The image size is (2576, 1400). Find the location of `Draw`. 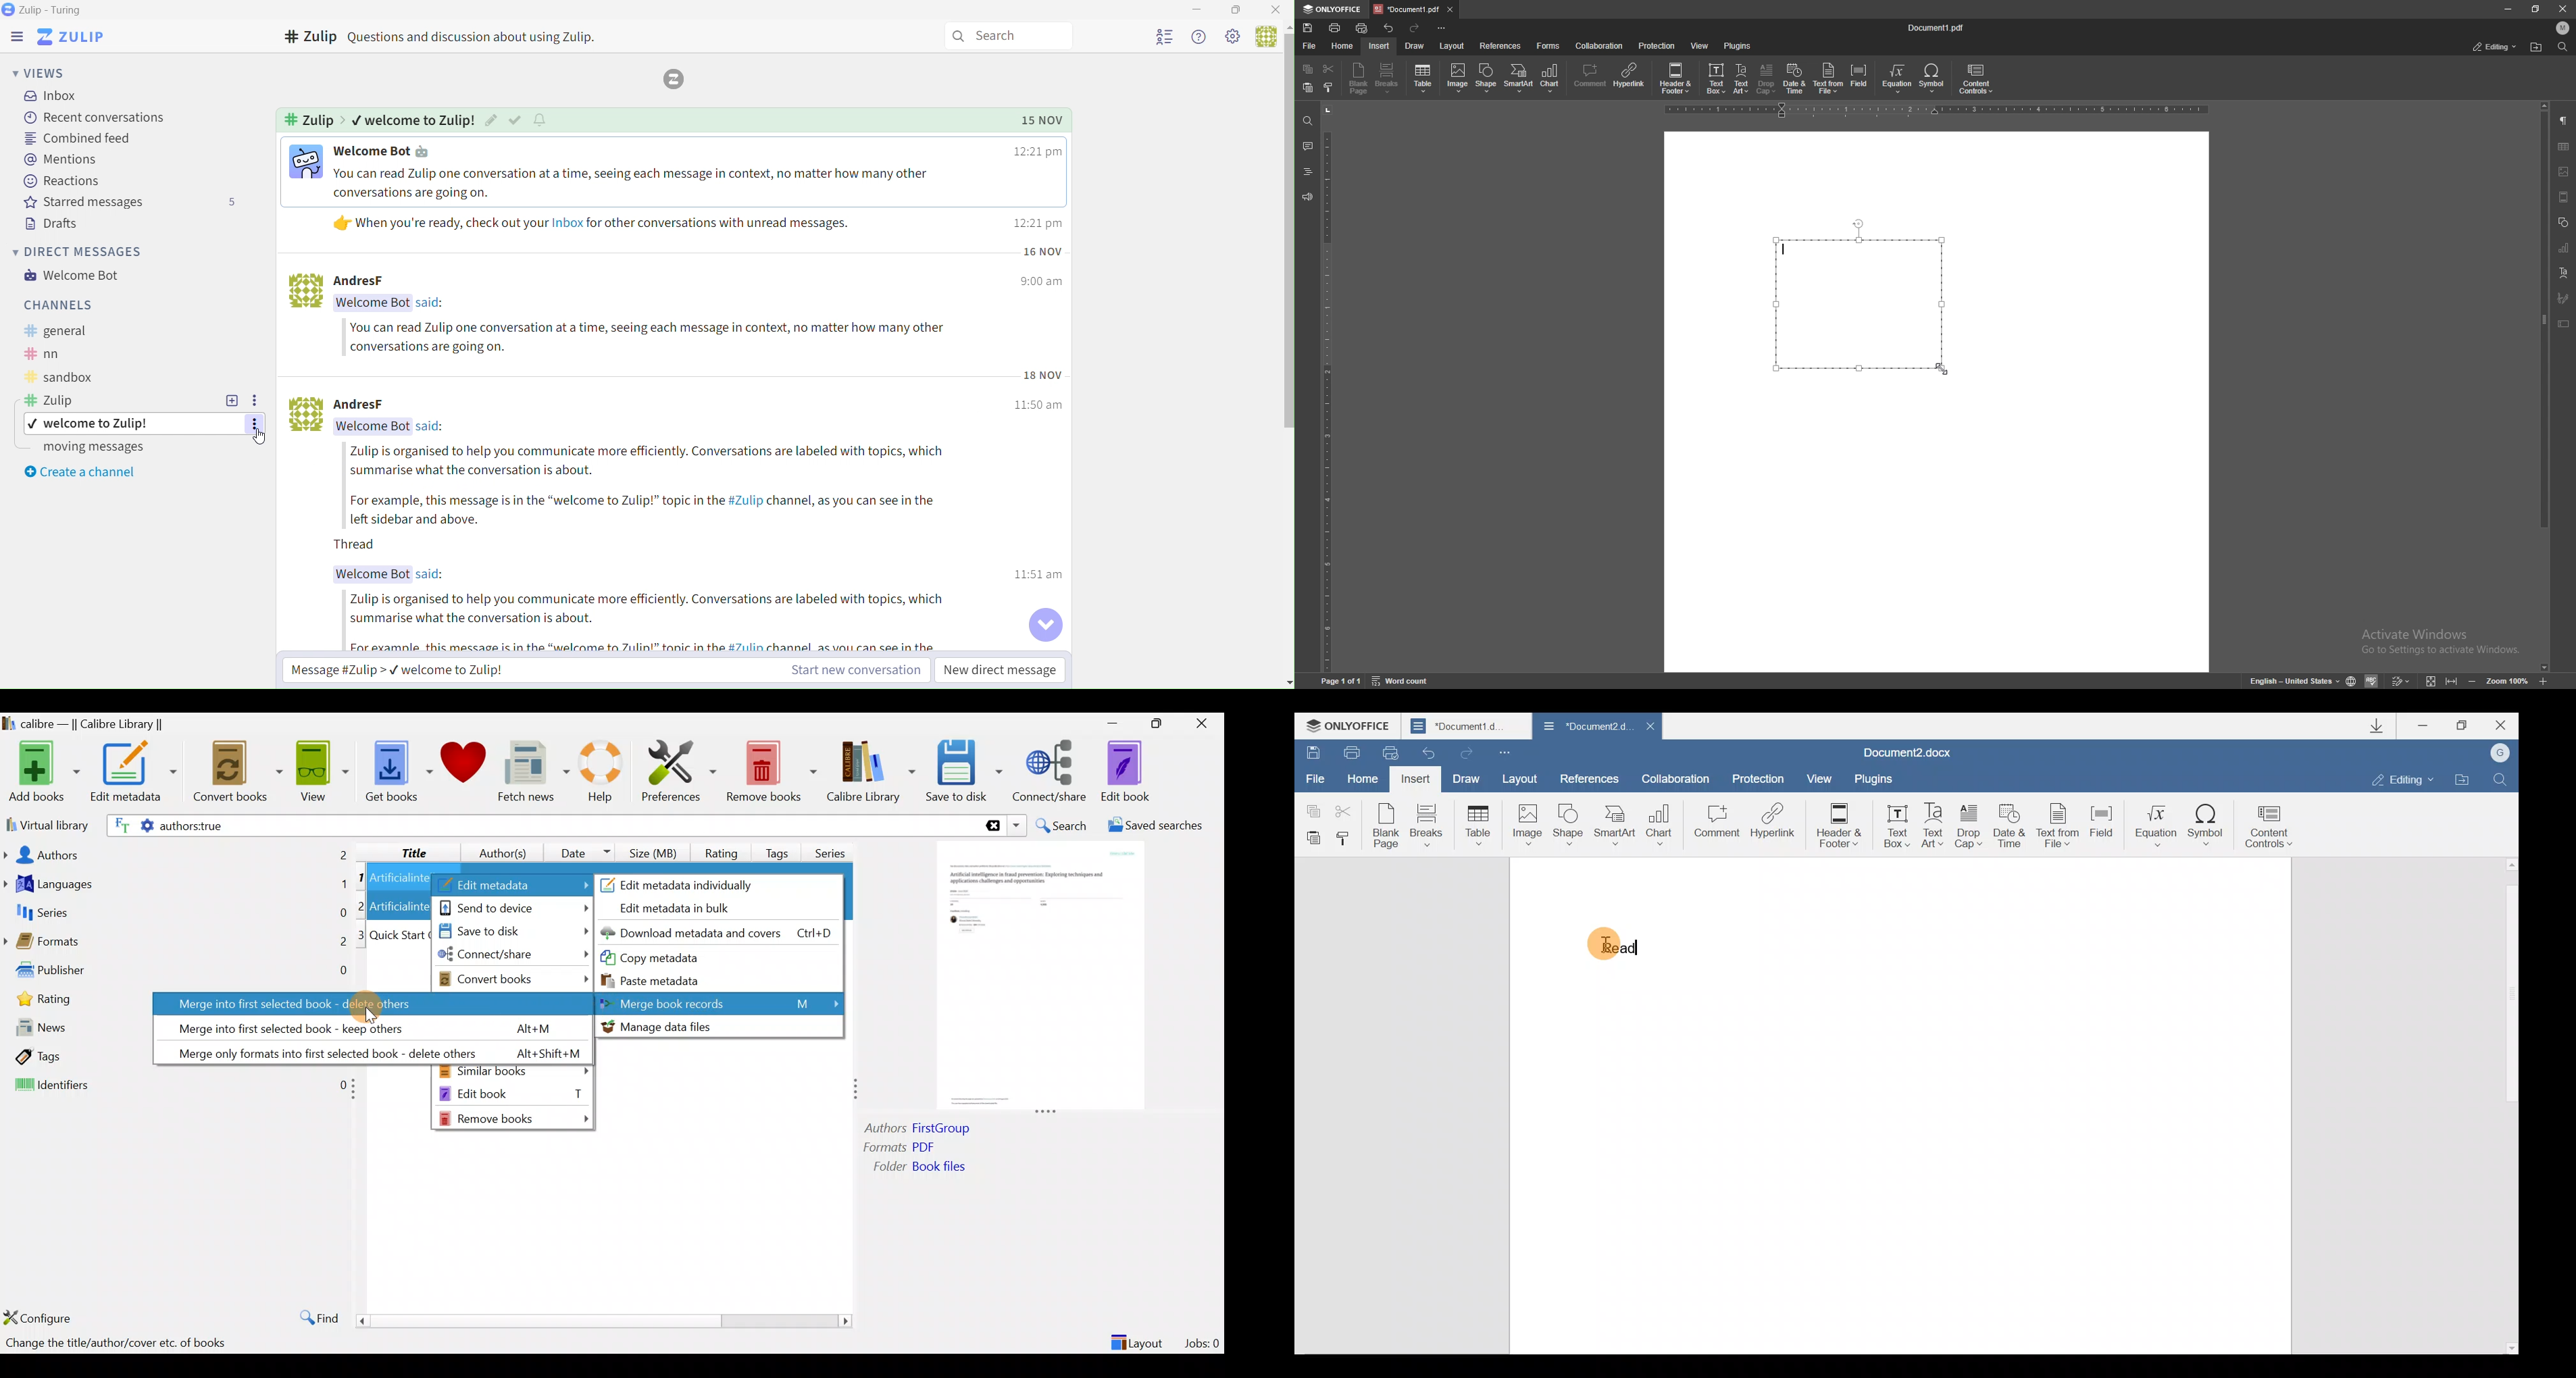

Draw is located at coordinates (1468, 778).